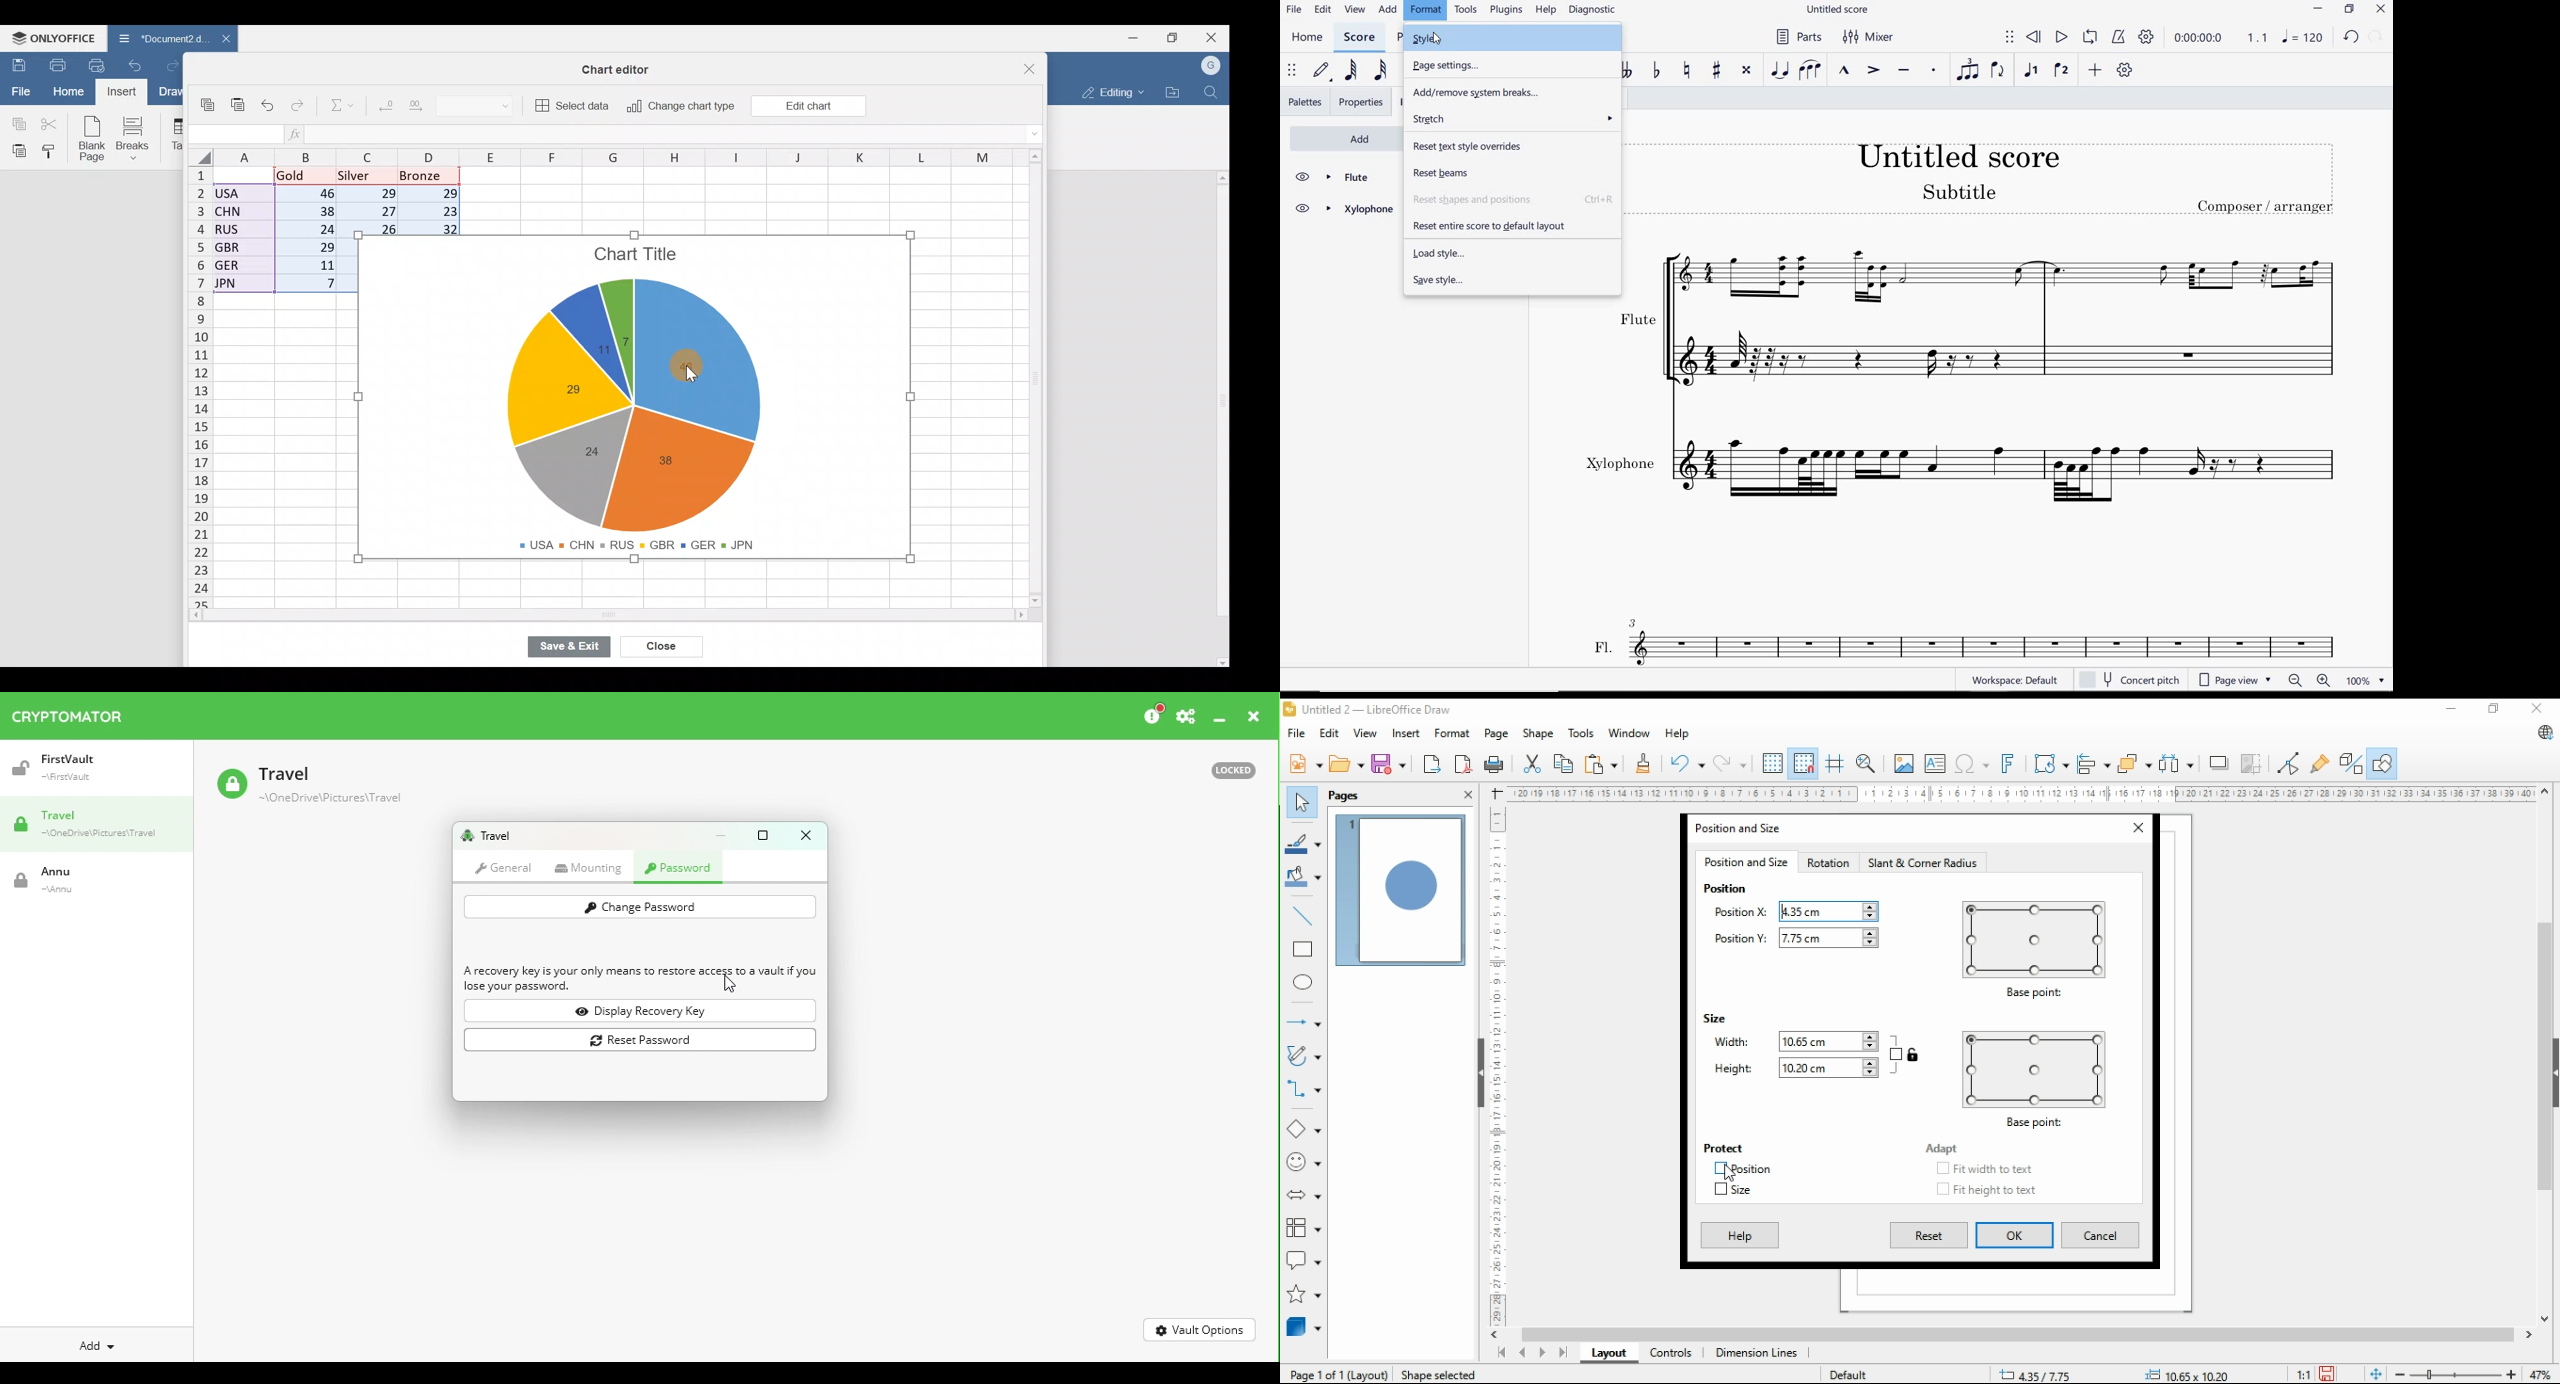 This screenshot has width=2576, height=1400. Describe the element at coordinates (1601, 765) in the screenshot. I see `paste` at that location.